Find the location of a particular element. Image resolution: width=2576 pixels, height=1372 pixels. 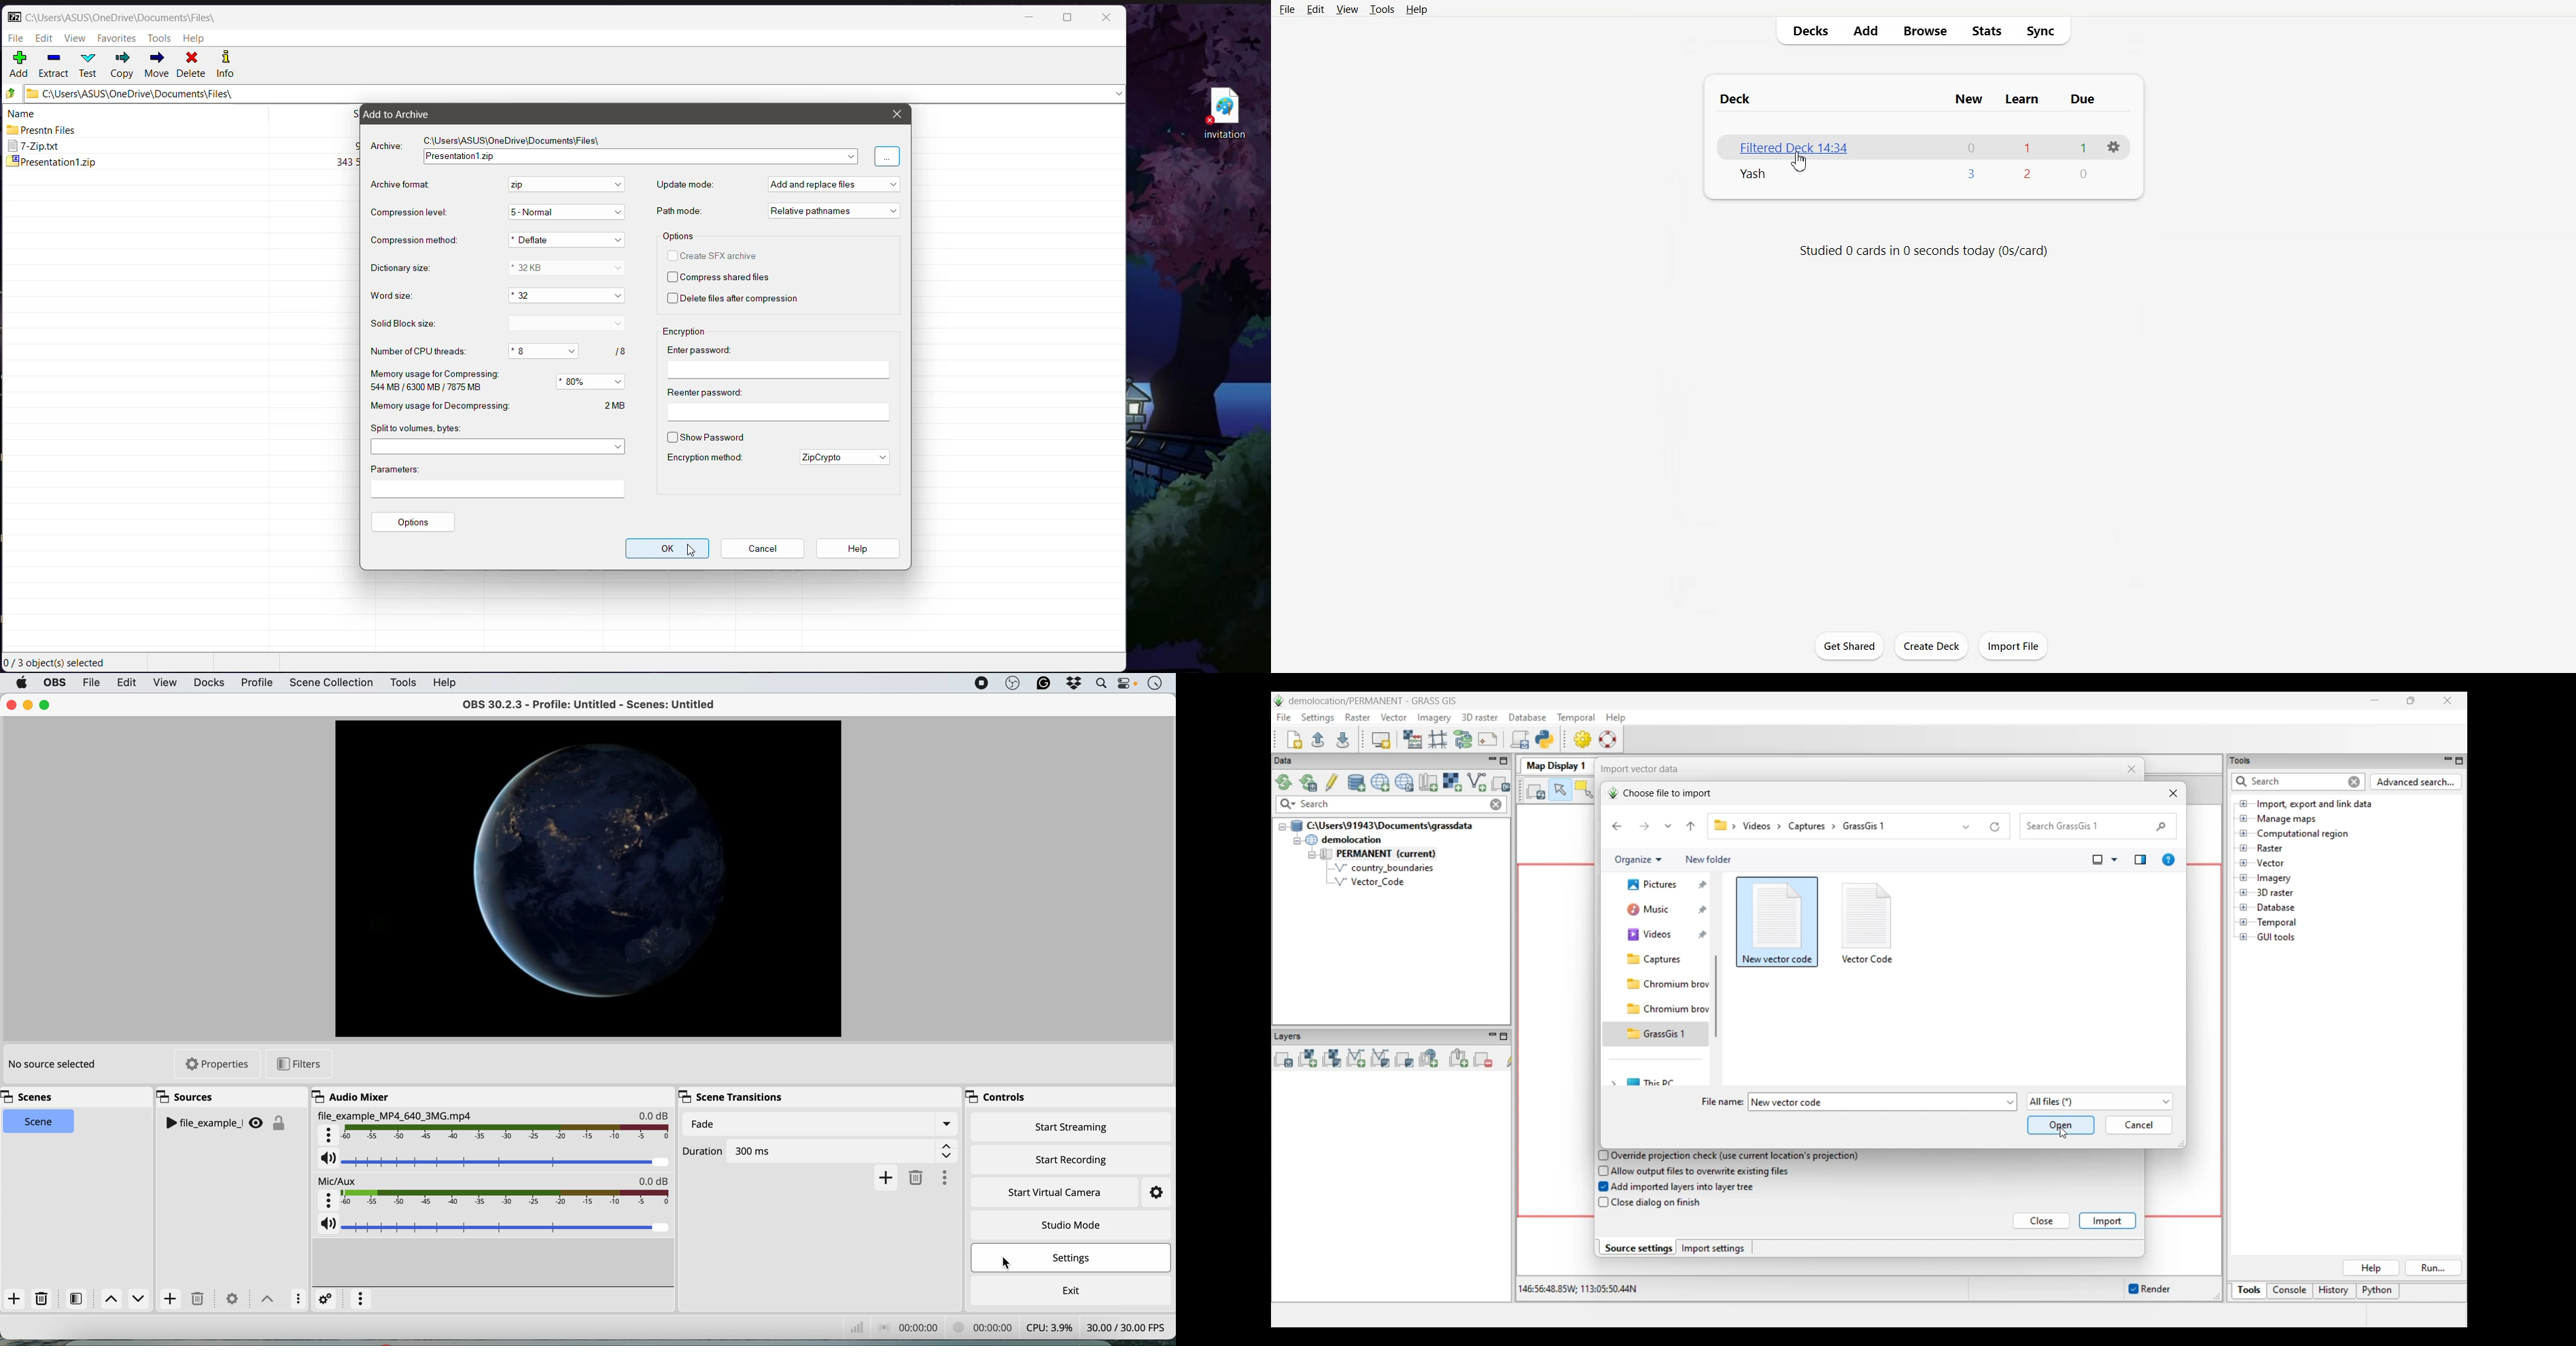

Update mode is located at coordinates (685, 185).